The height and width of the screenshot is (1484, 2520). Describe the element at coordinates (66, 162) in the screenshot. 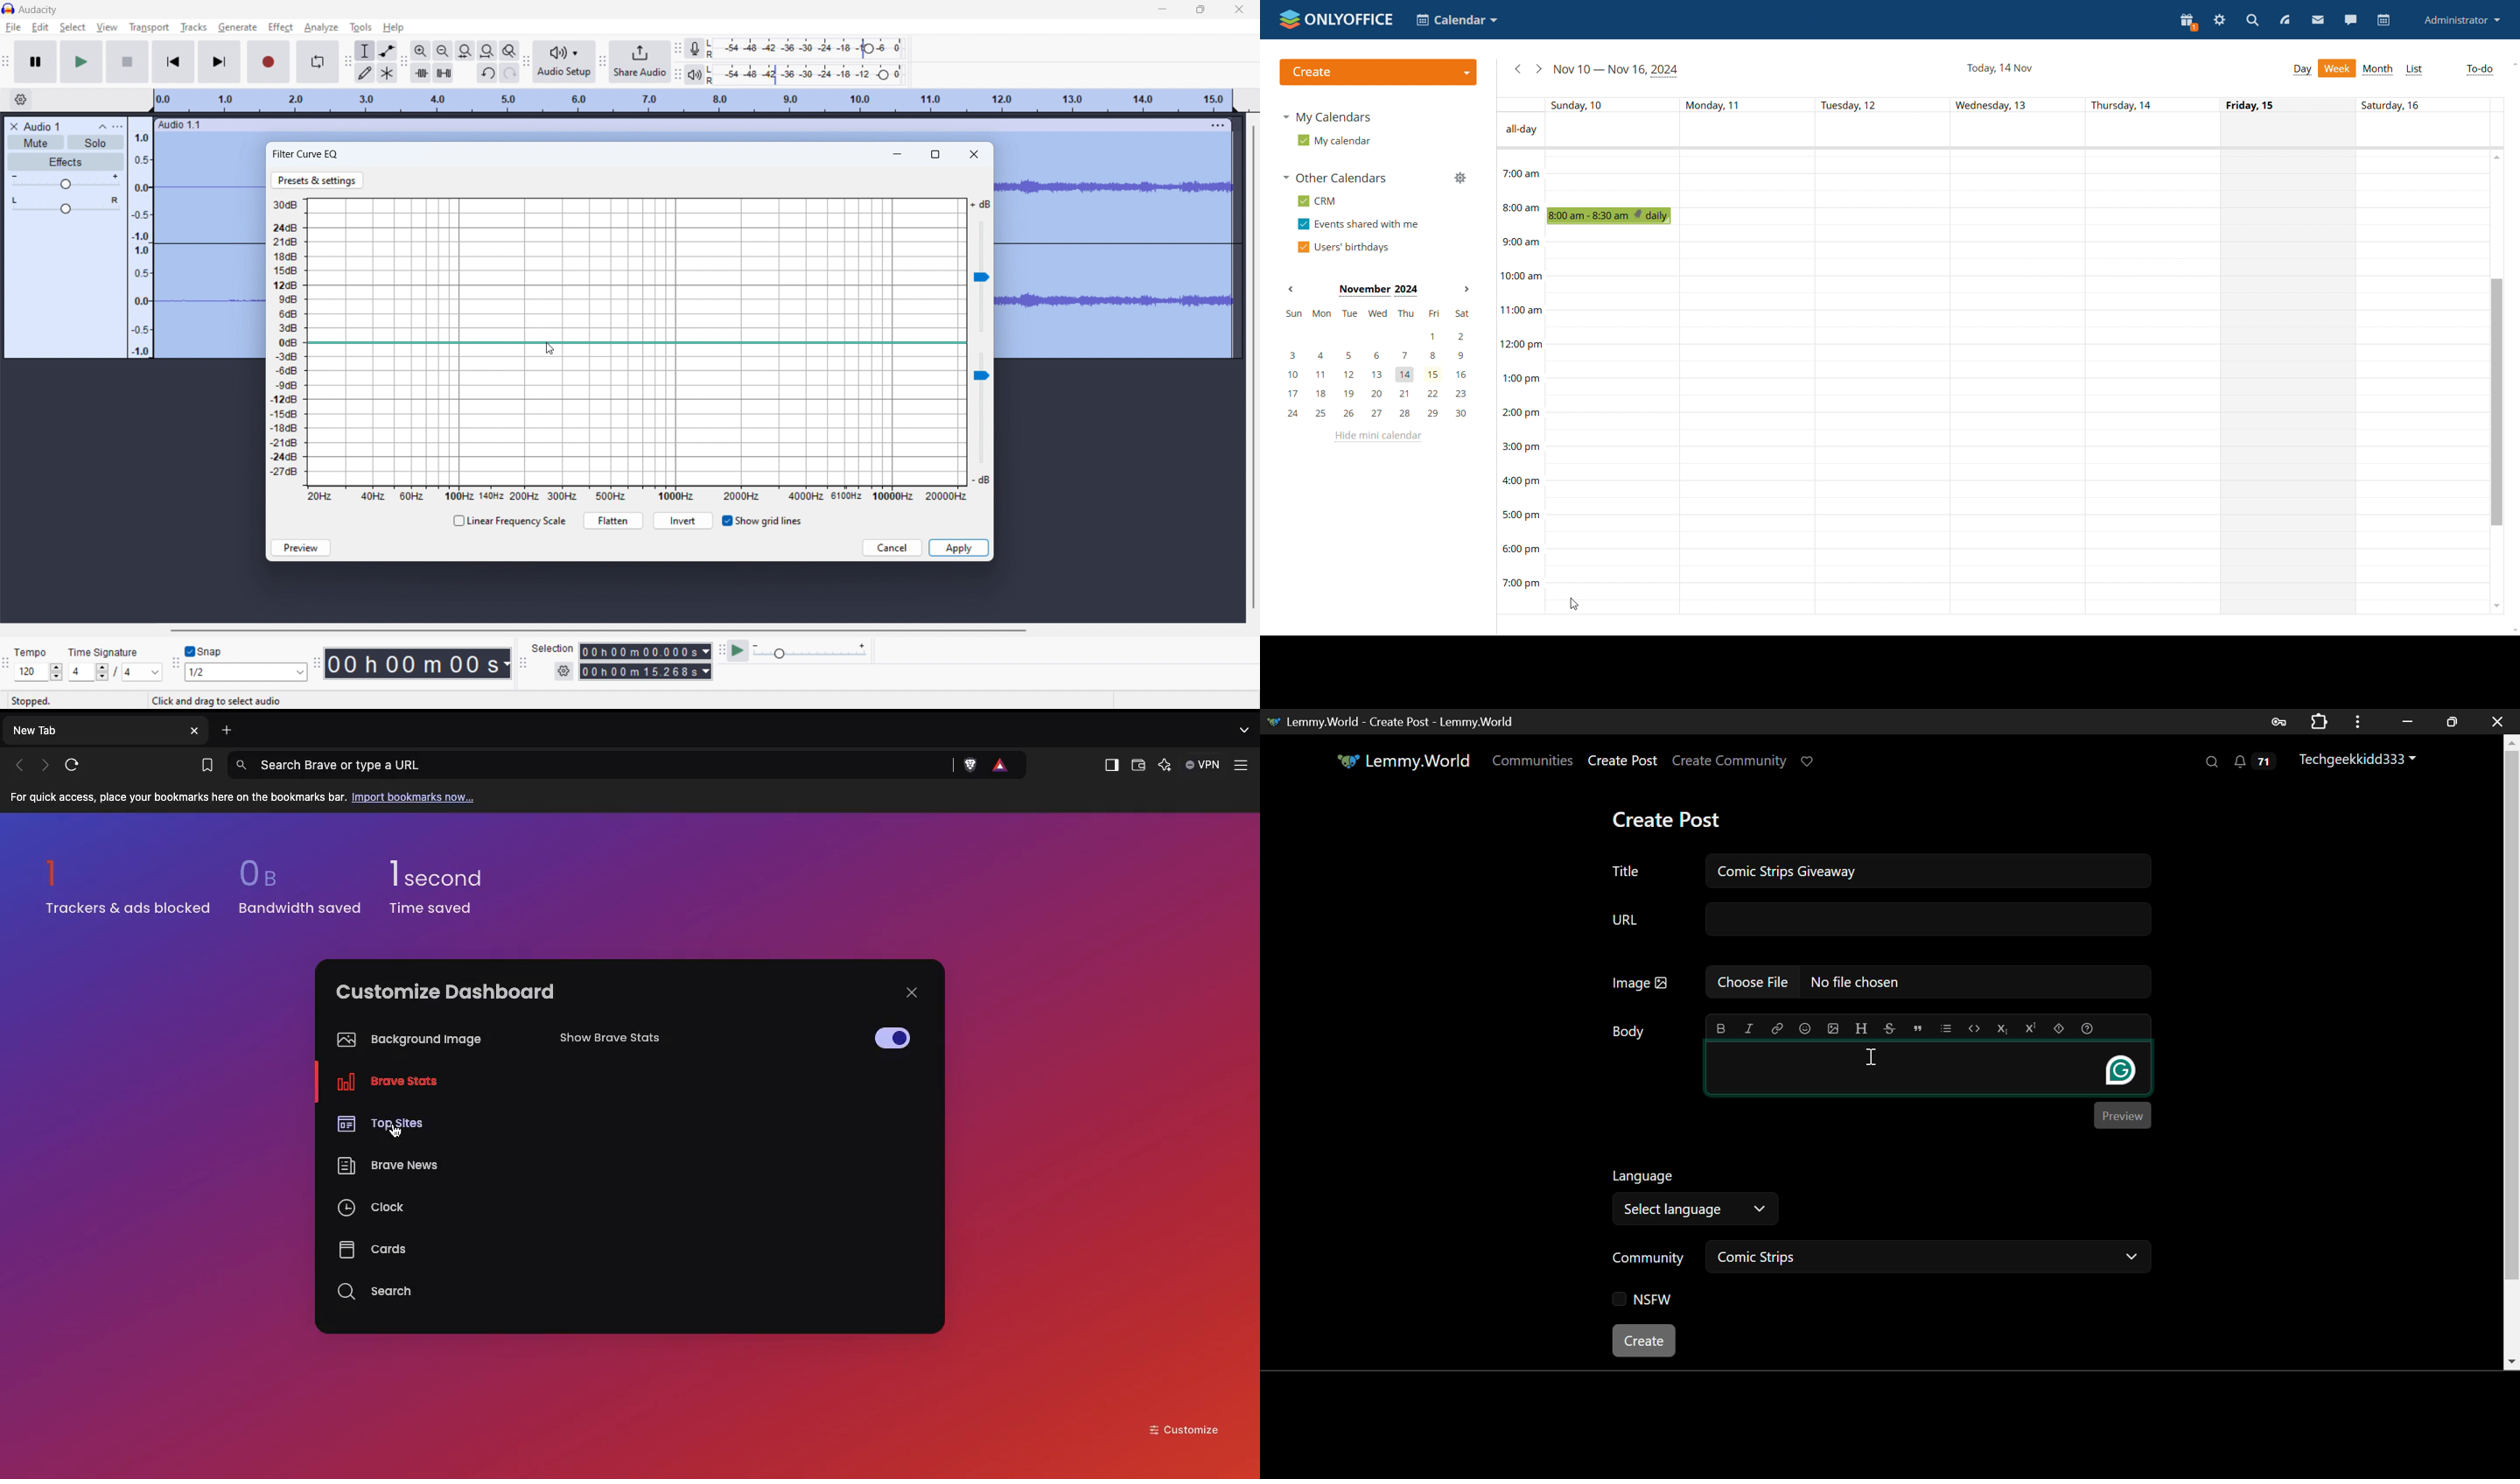

I see `effects` at that location.